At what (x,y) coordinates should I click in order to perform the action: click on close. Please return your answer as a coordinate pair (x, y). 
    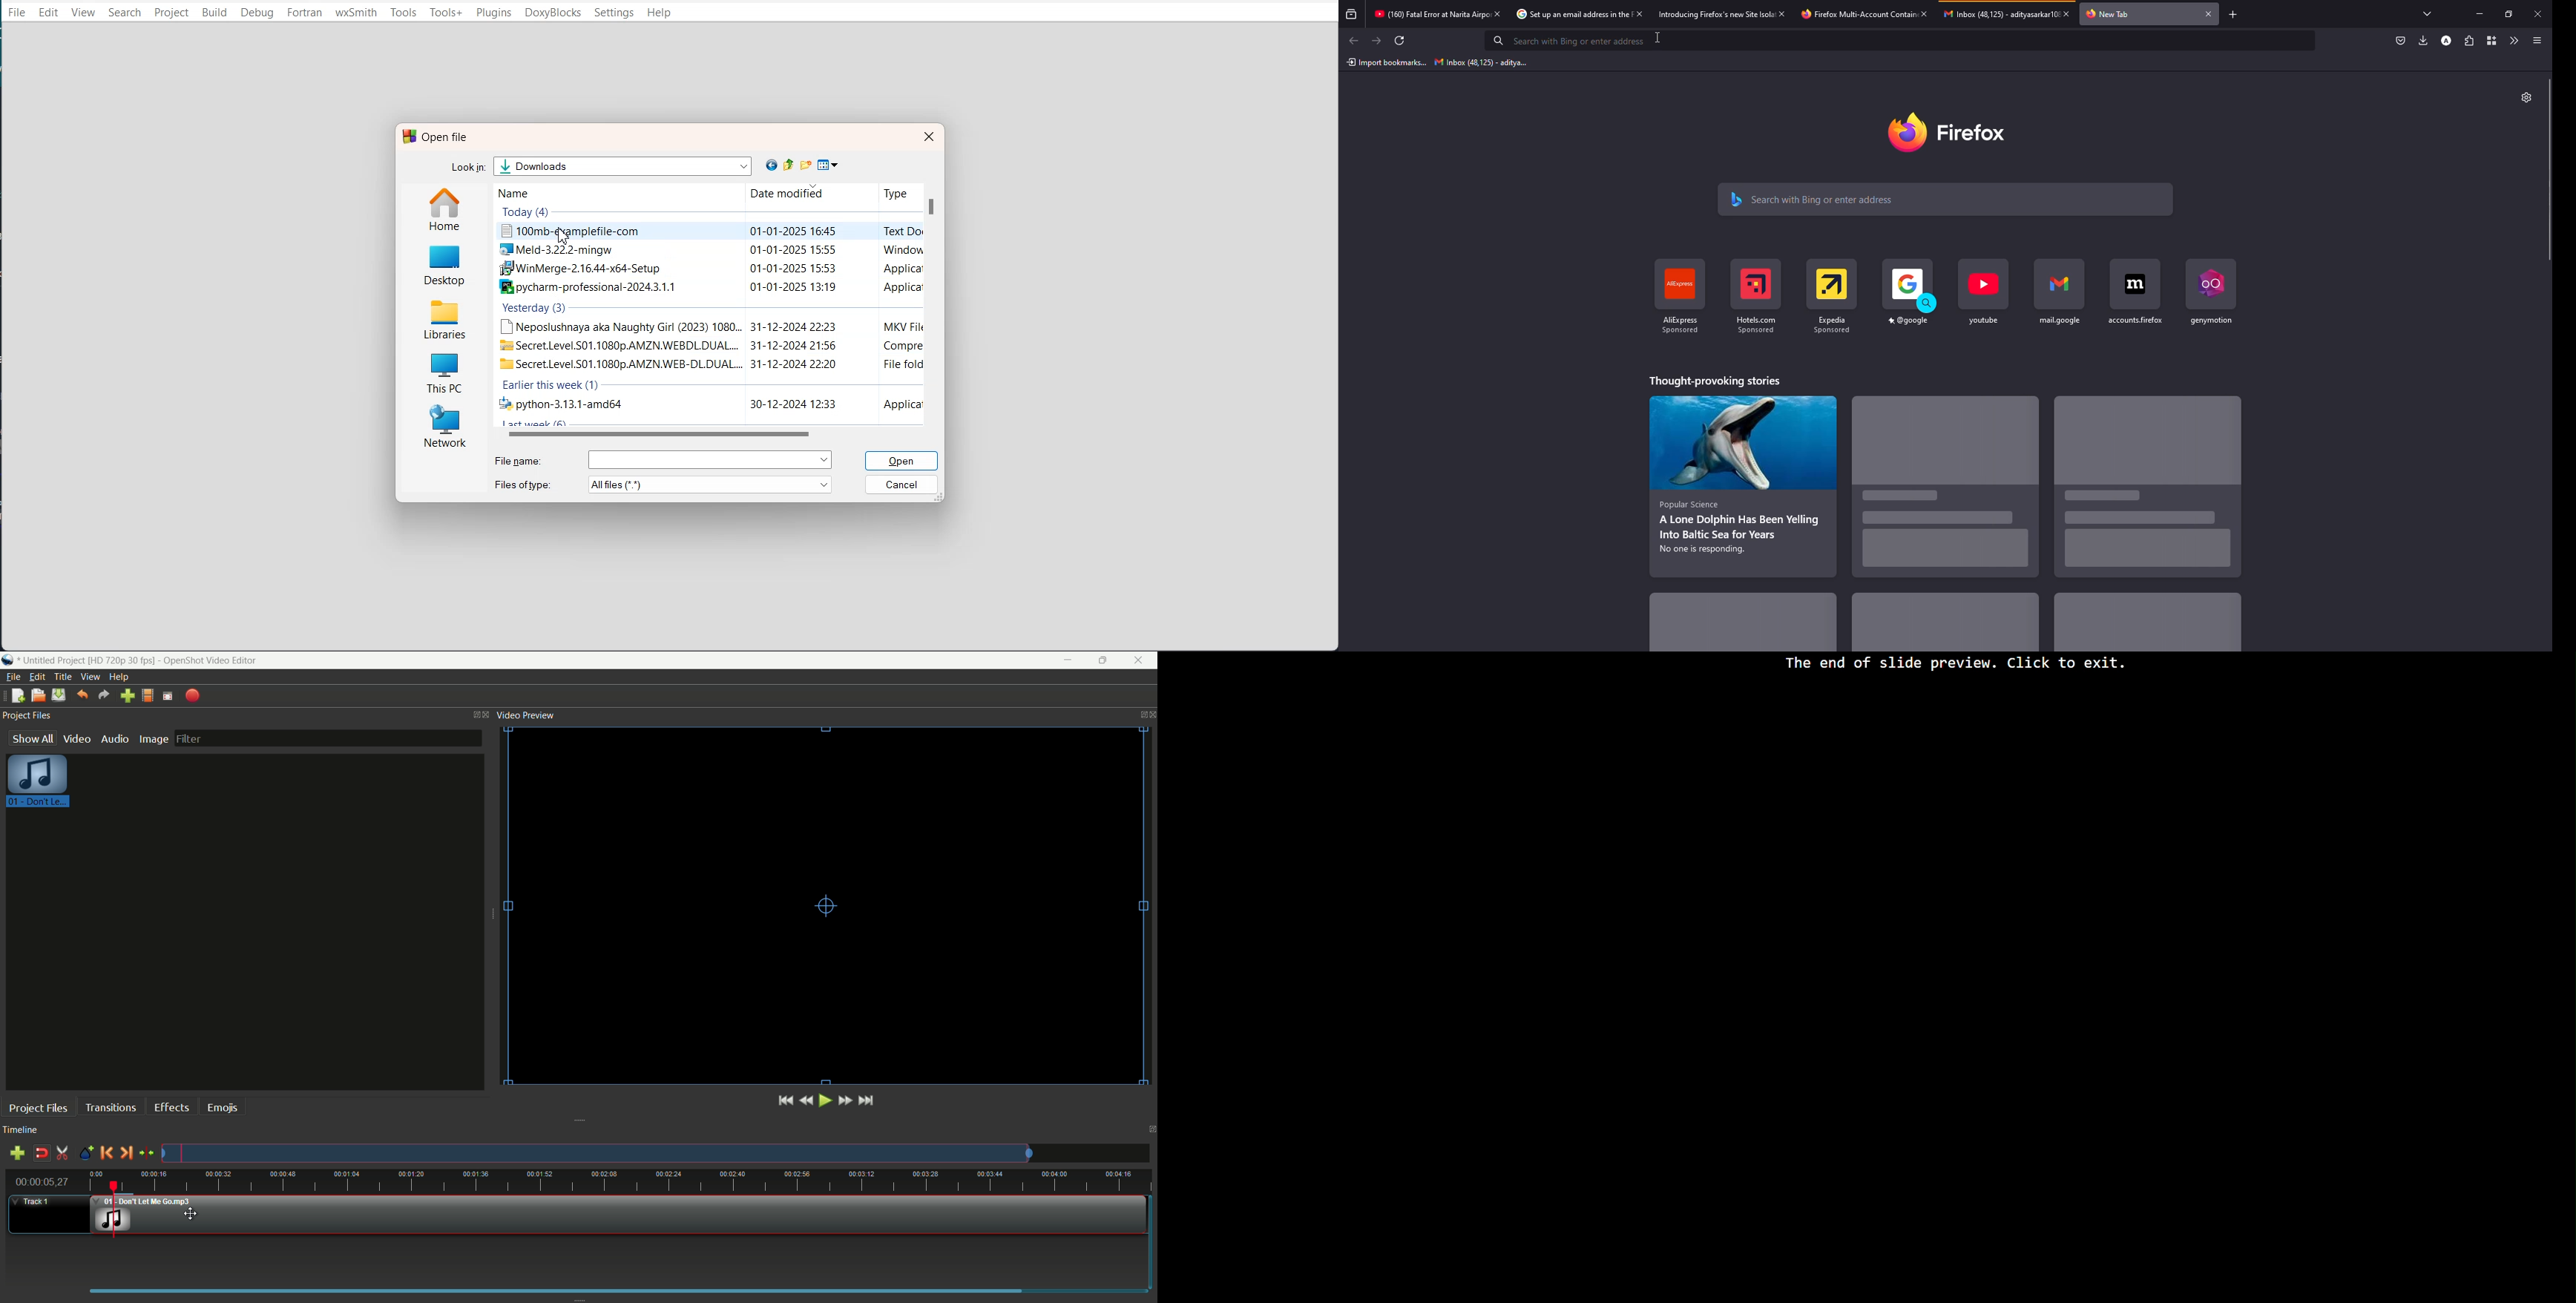
    Looking at the image, I should click on (1925, 13).